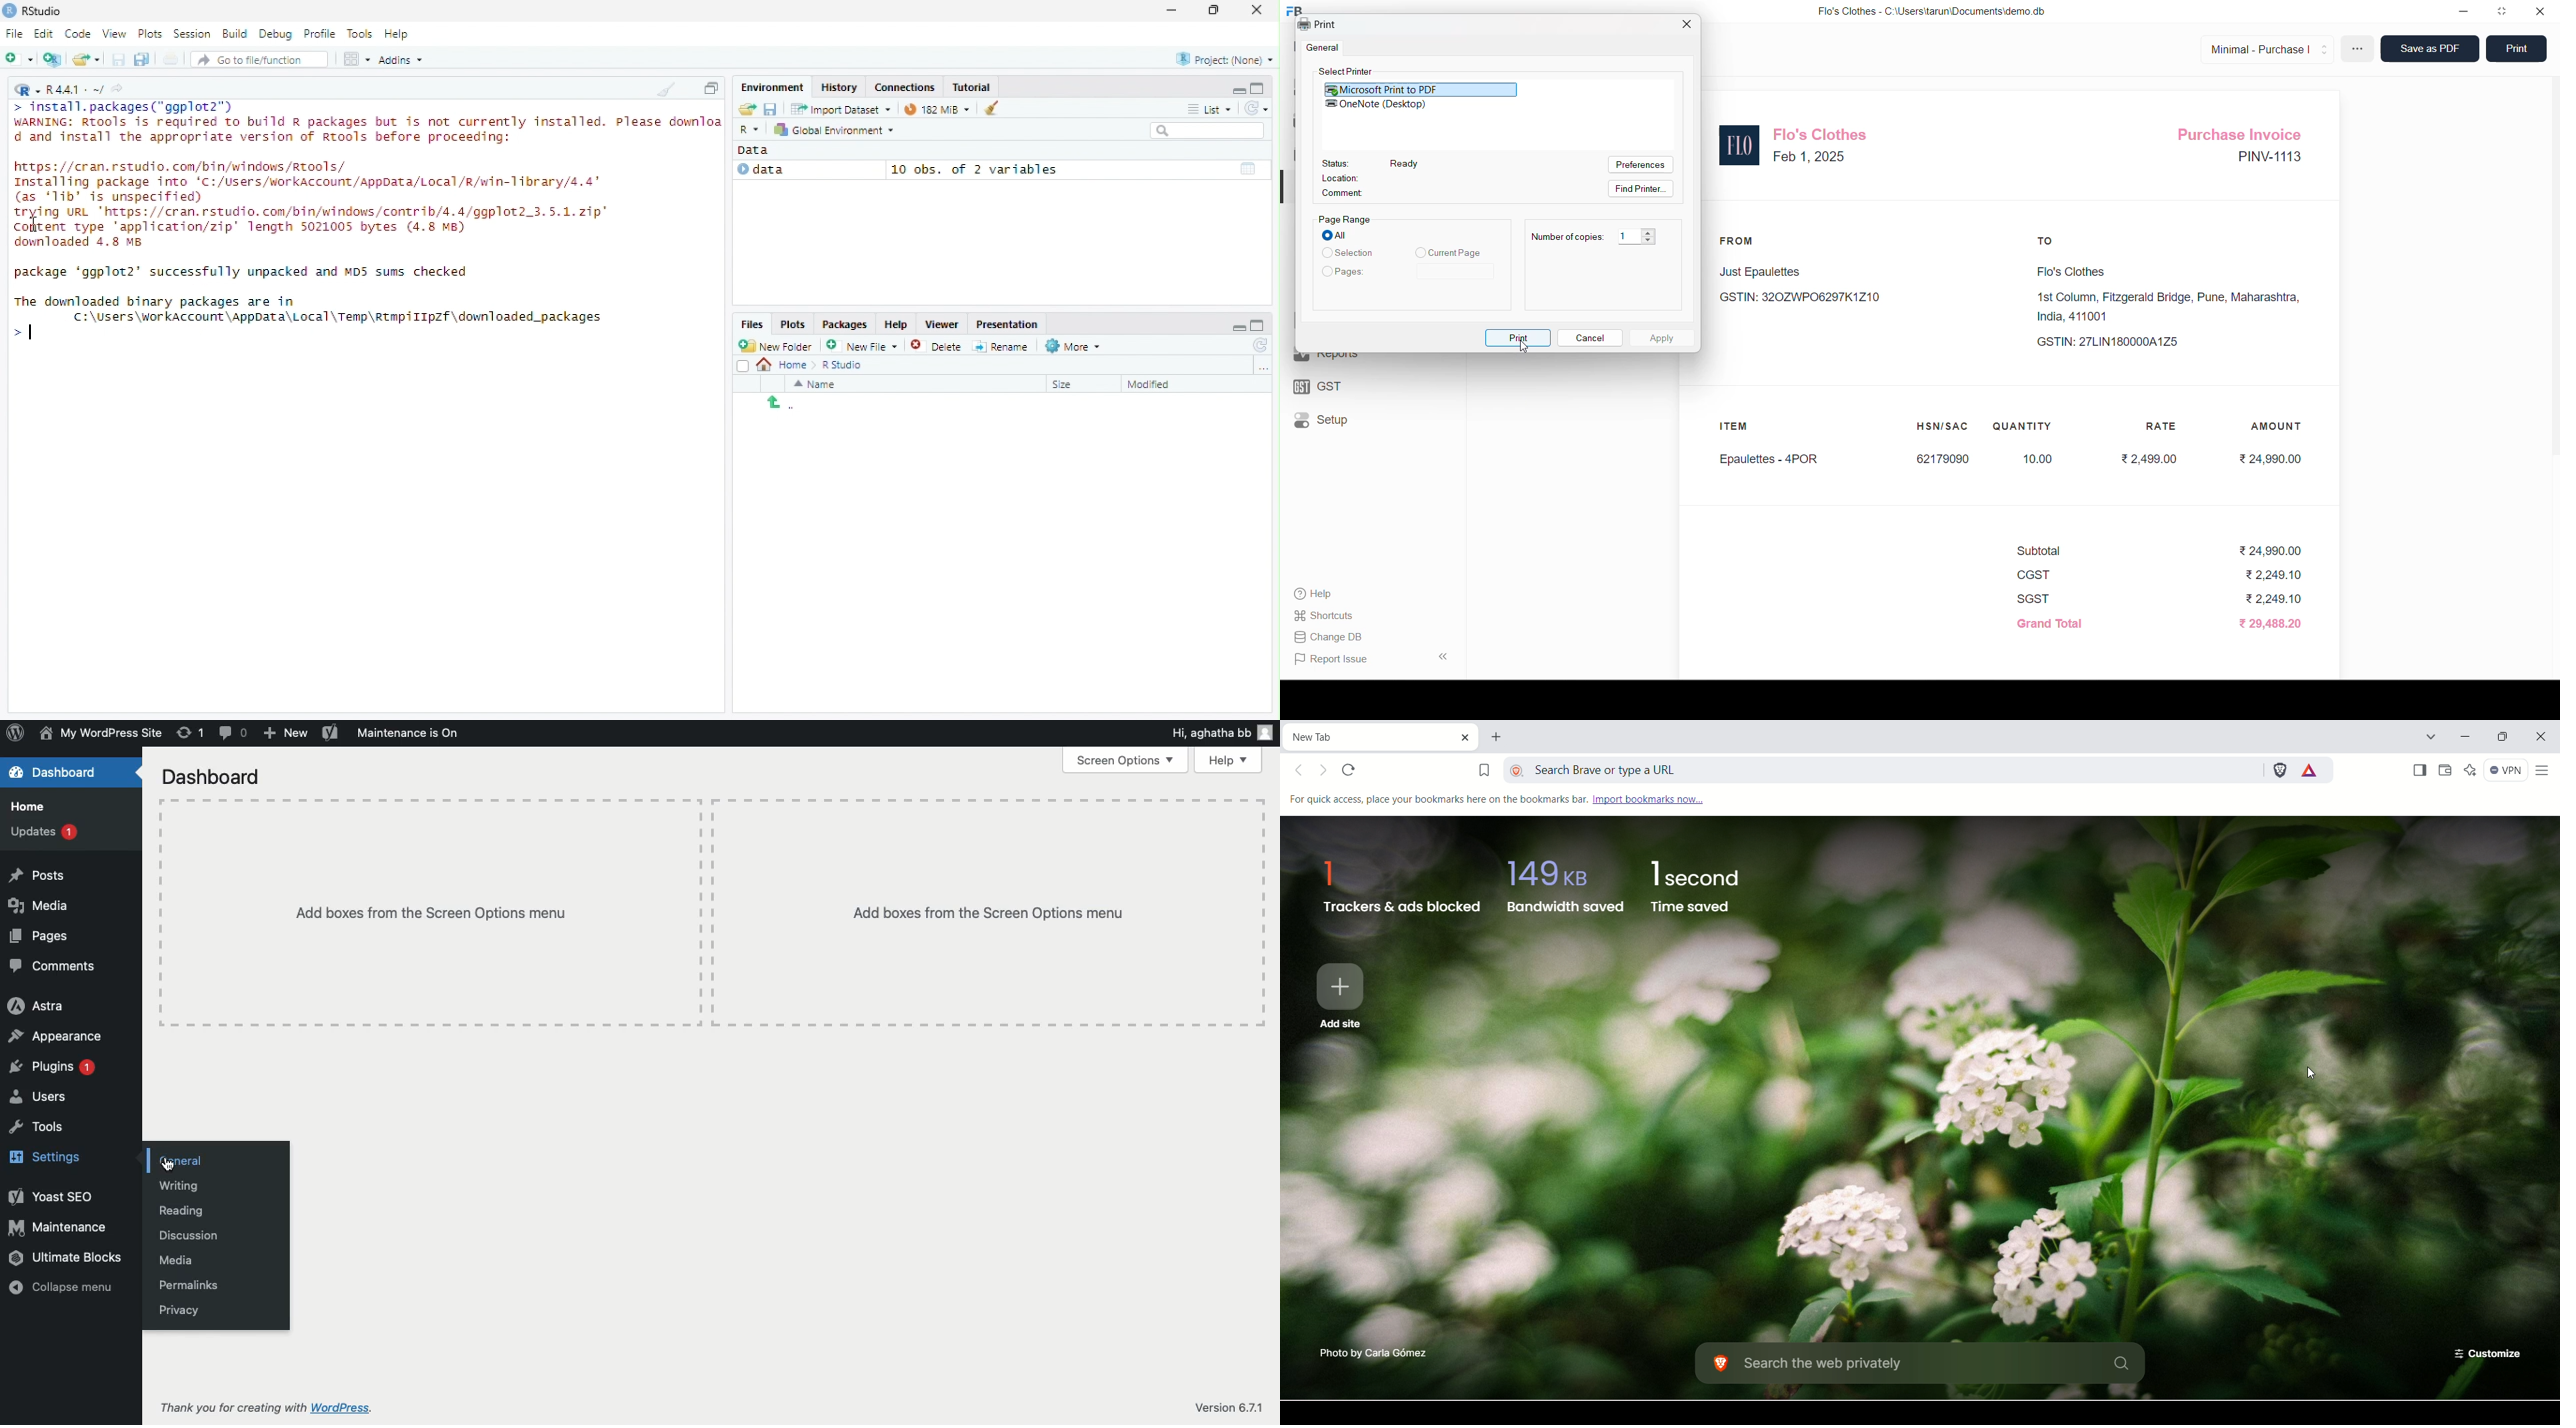 The width and height of the screenshot is (2576, 1428). Describe the element at coordinates (361, 34) in the screenshot. I see `Tools` at that location.